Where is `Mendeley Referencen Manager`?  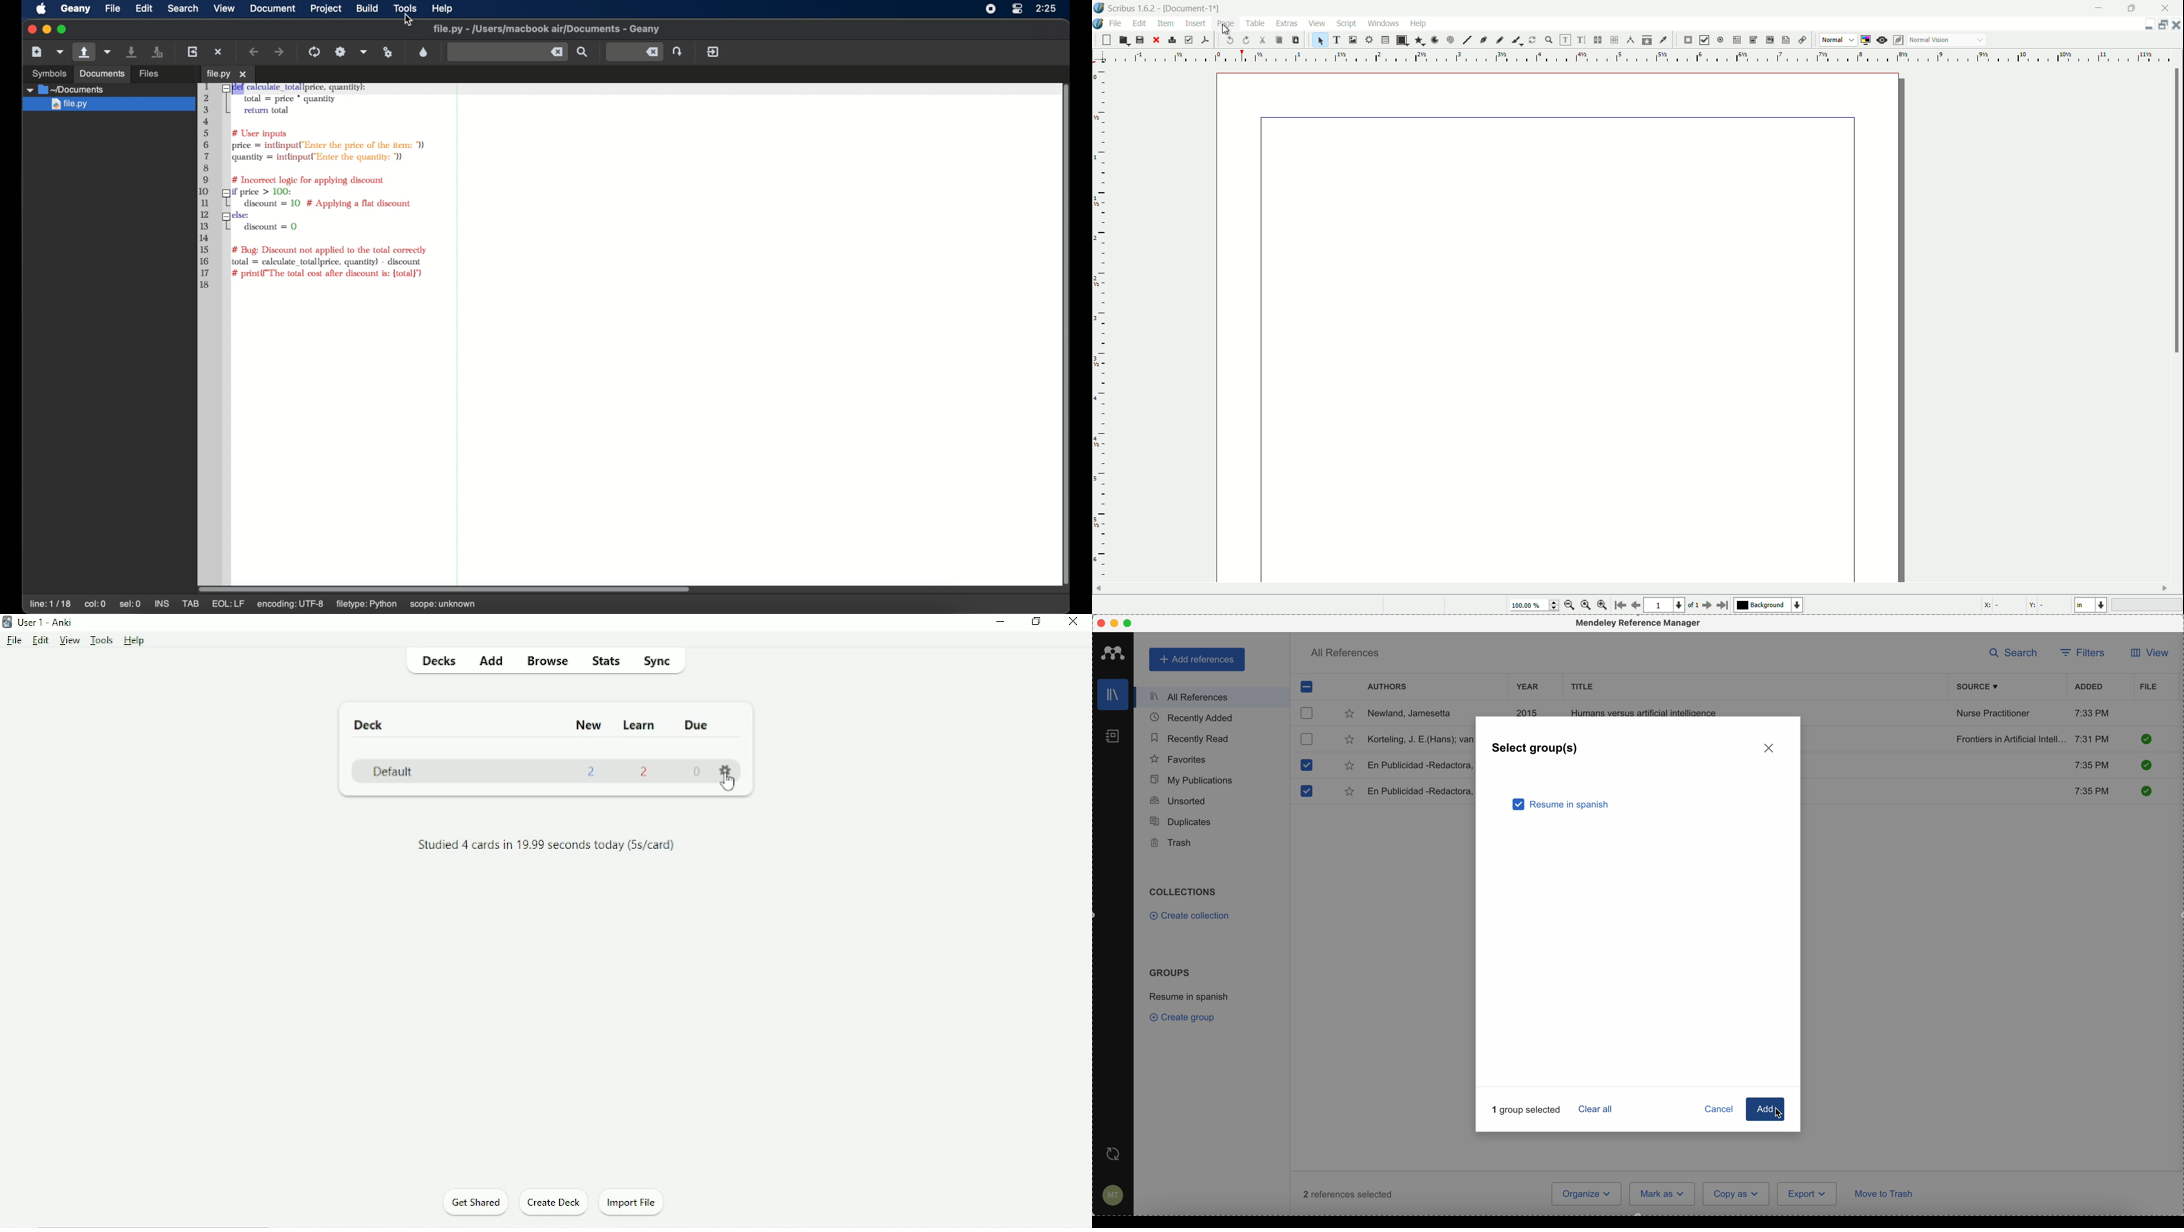
Mendeley Referencen Manager is located at coordinates (1640, 623).